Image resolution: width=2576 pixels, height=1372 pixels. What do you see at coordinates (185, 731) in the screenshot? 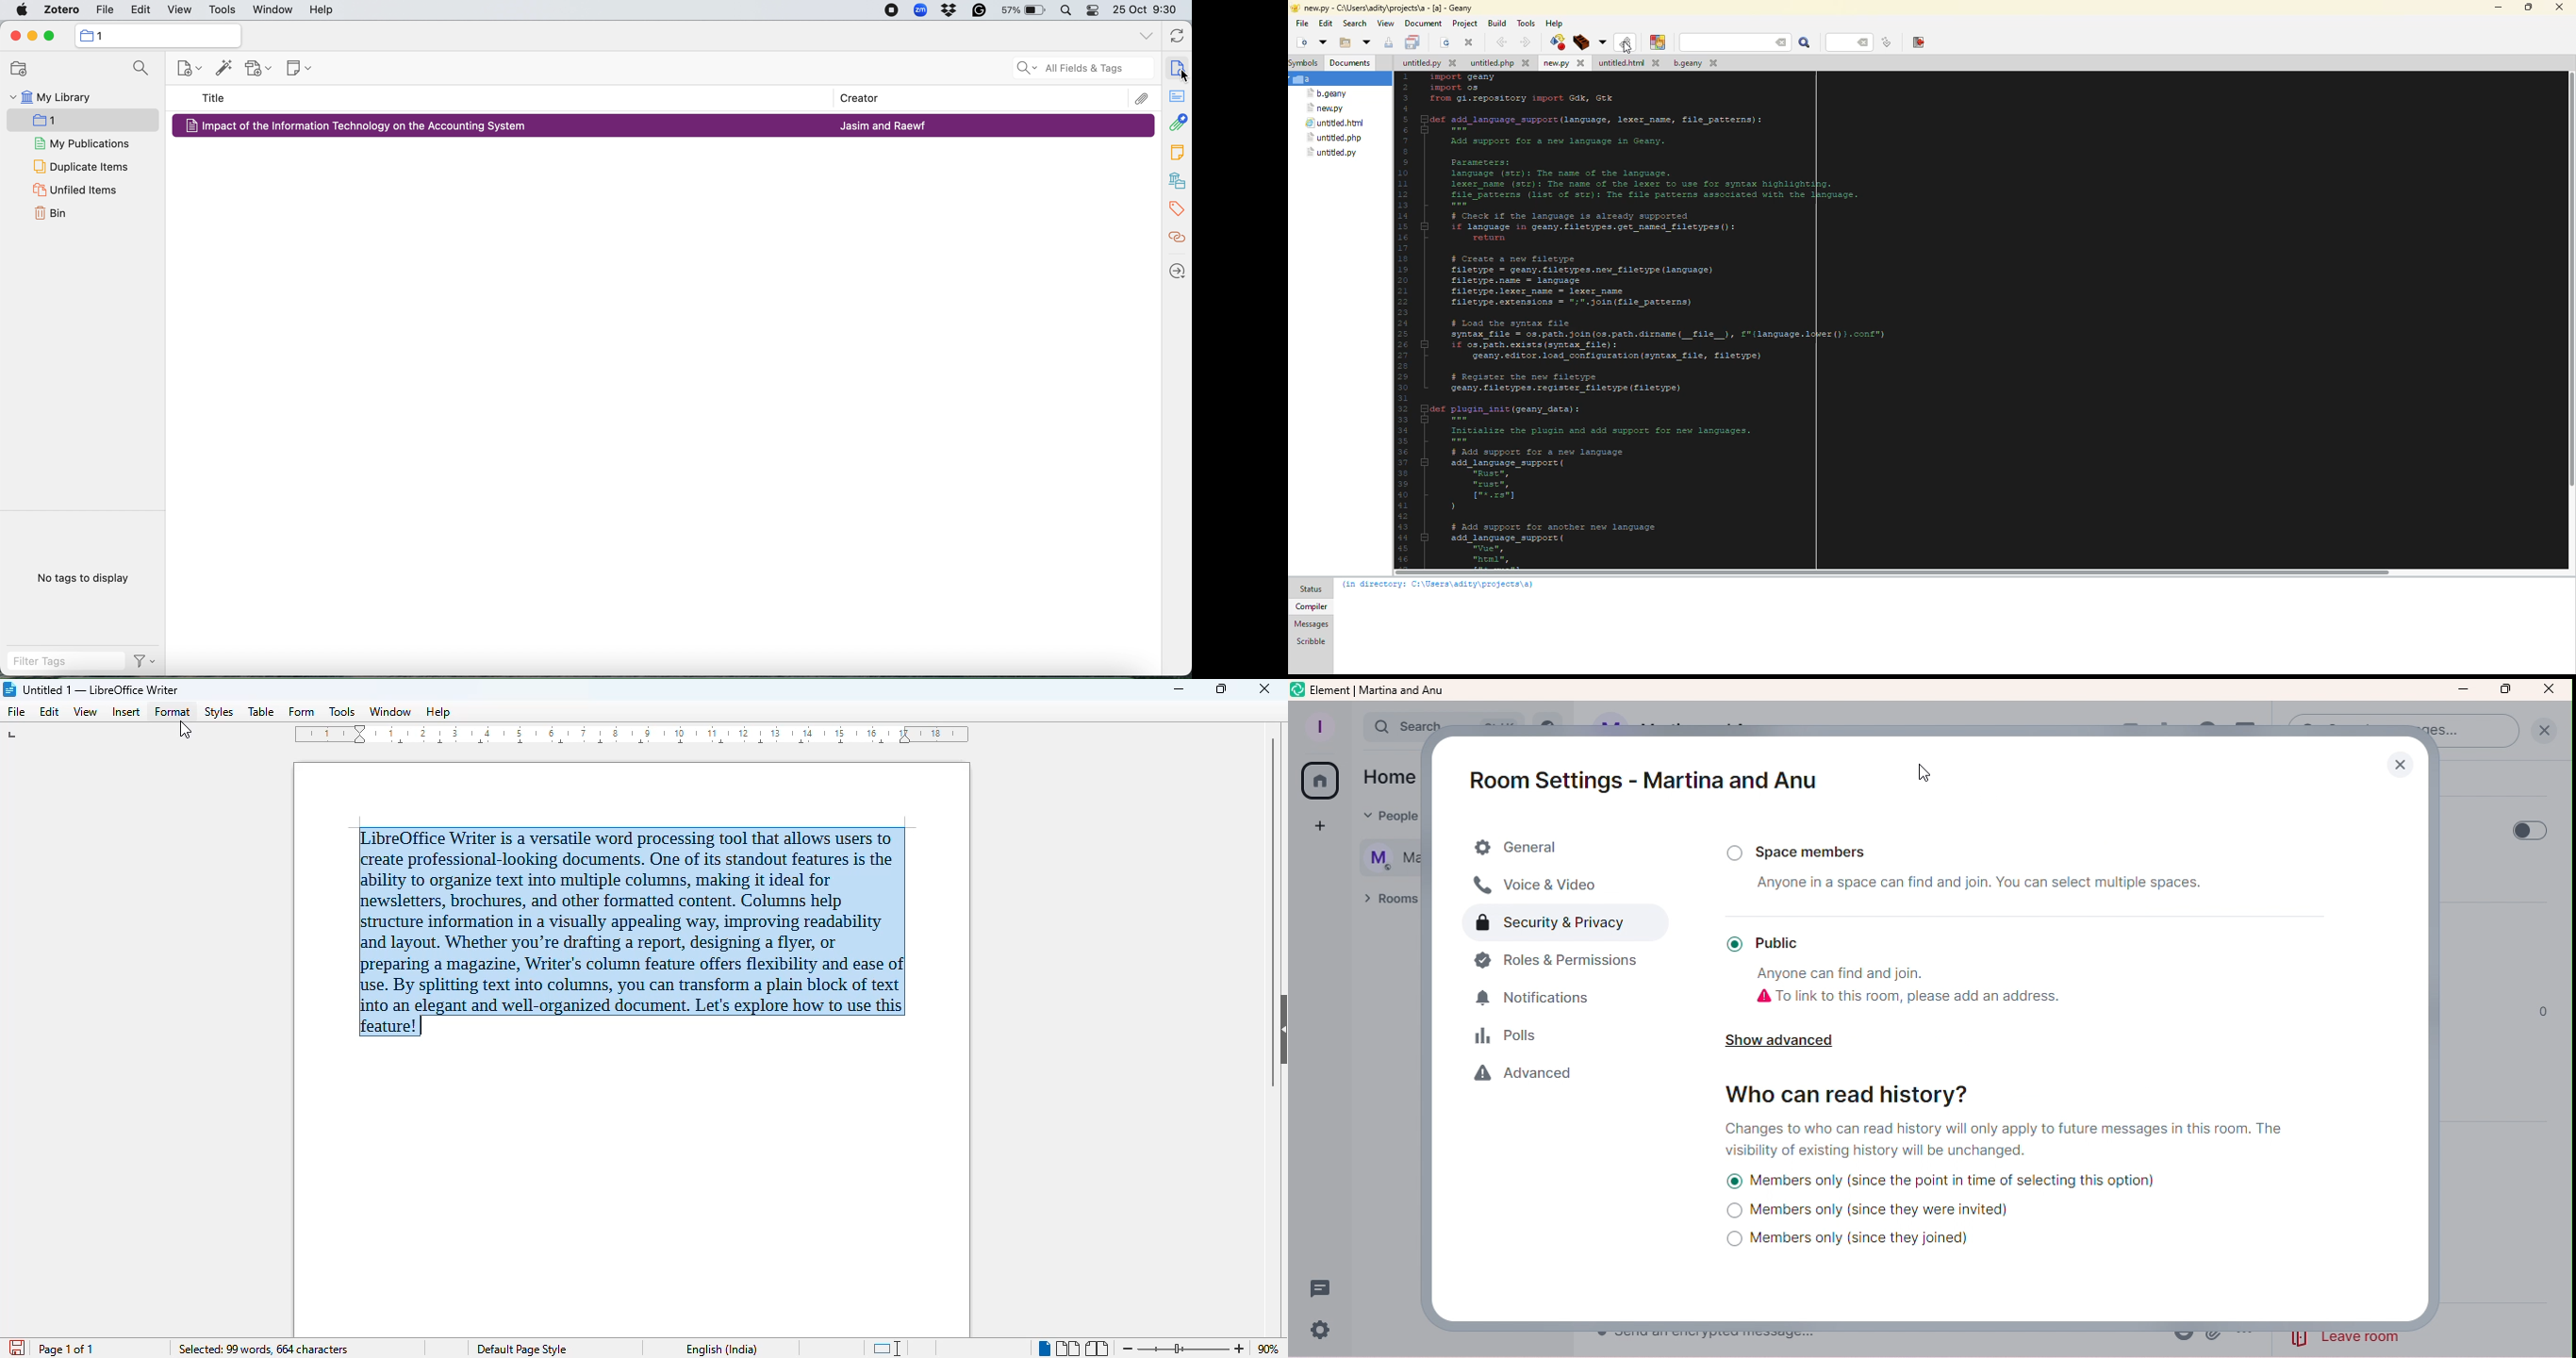
I see `cursor` at bounding box center [185, 731].